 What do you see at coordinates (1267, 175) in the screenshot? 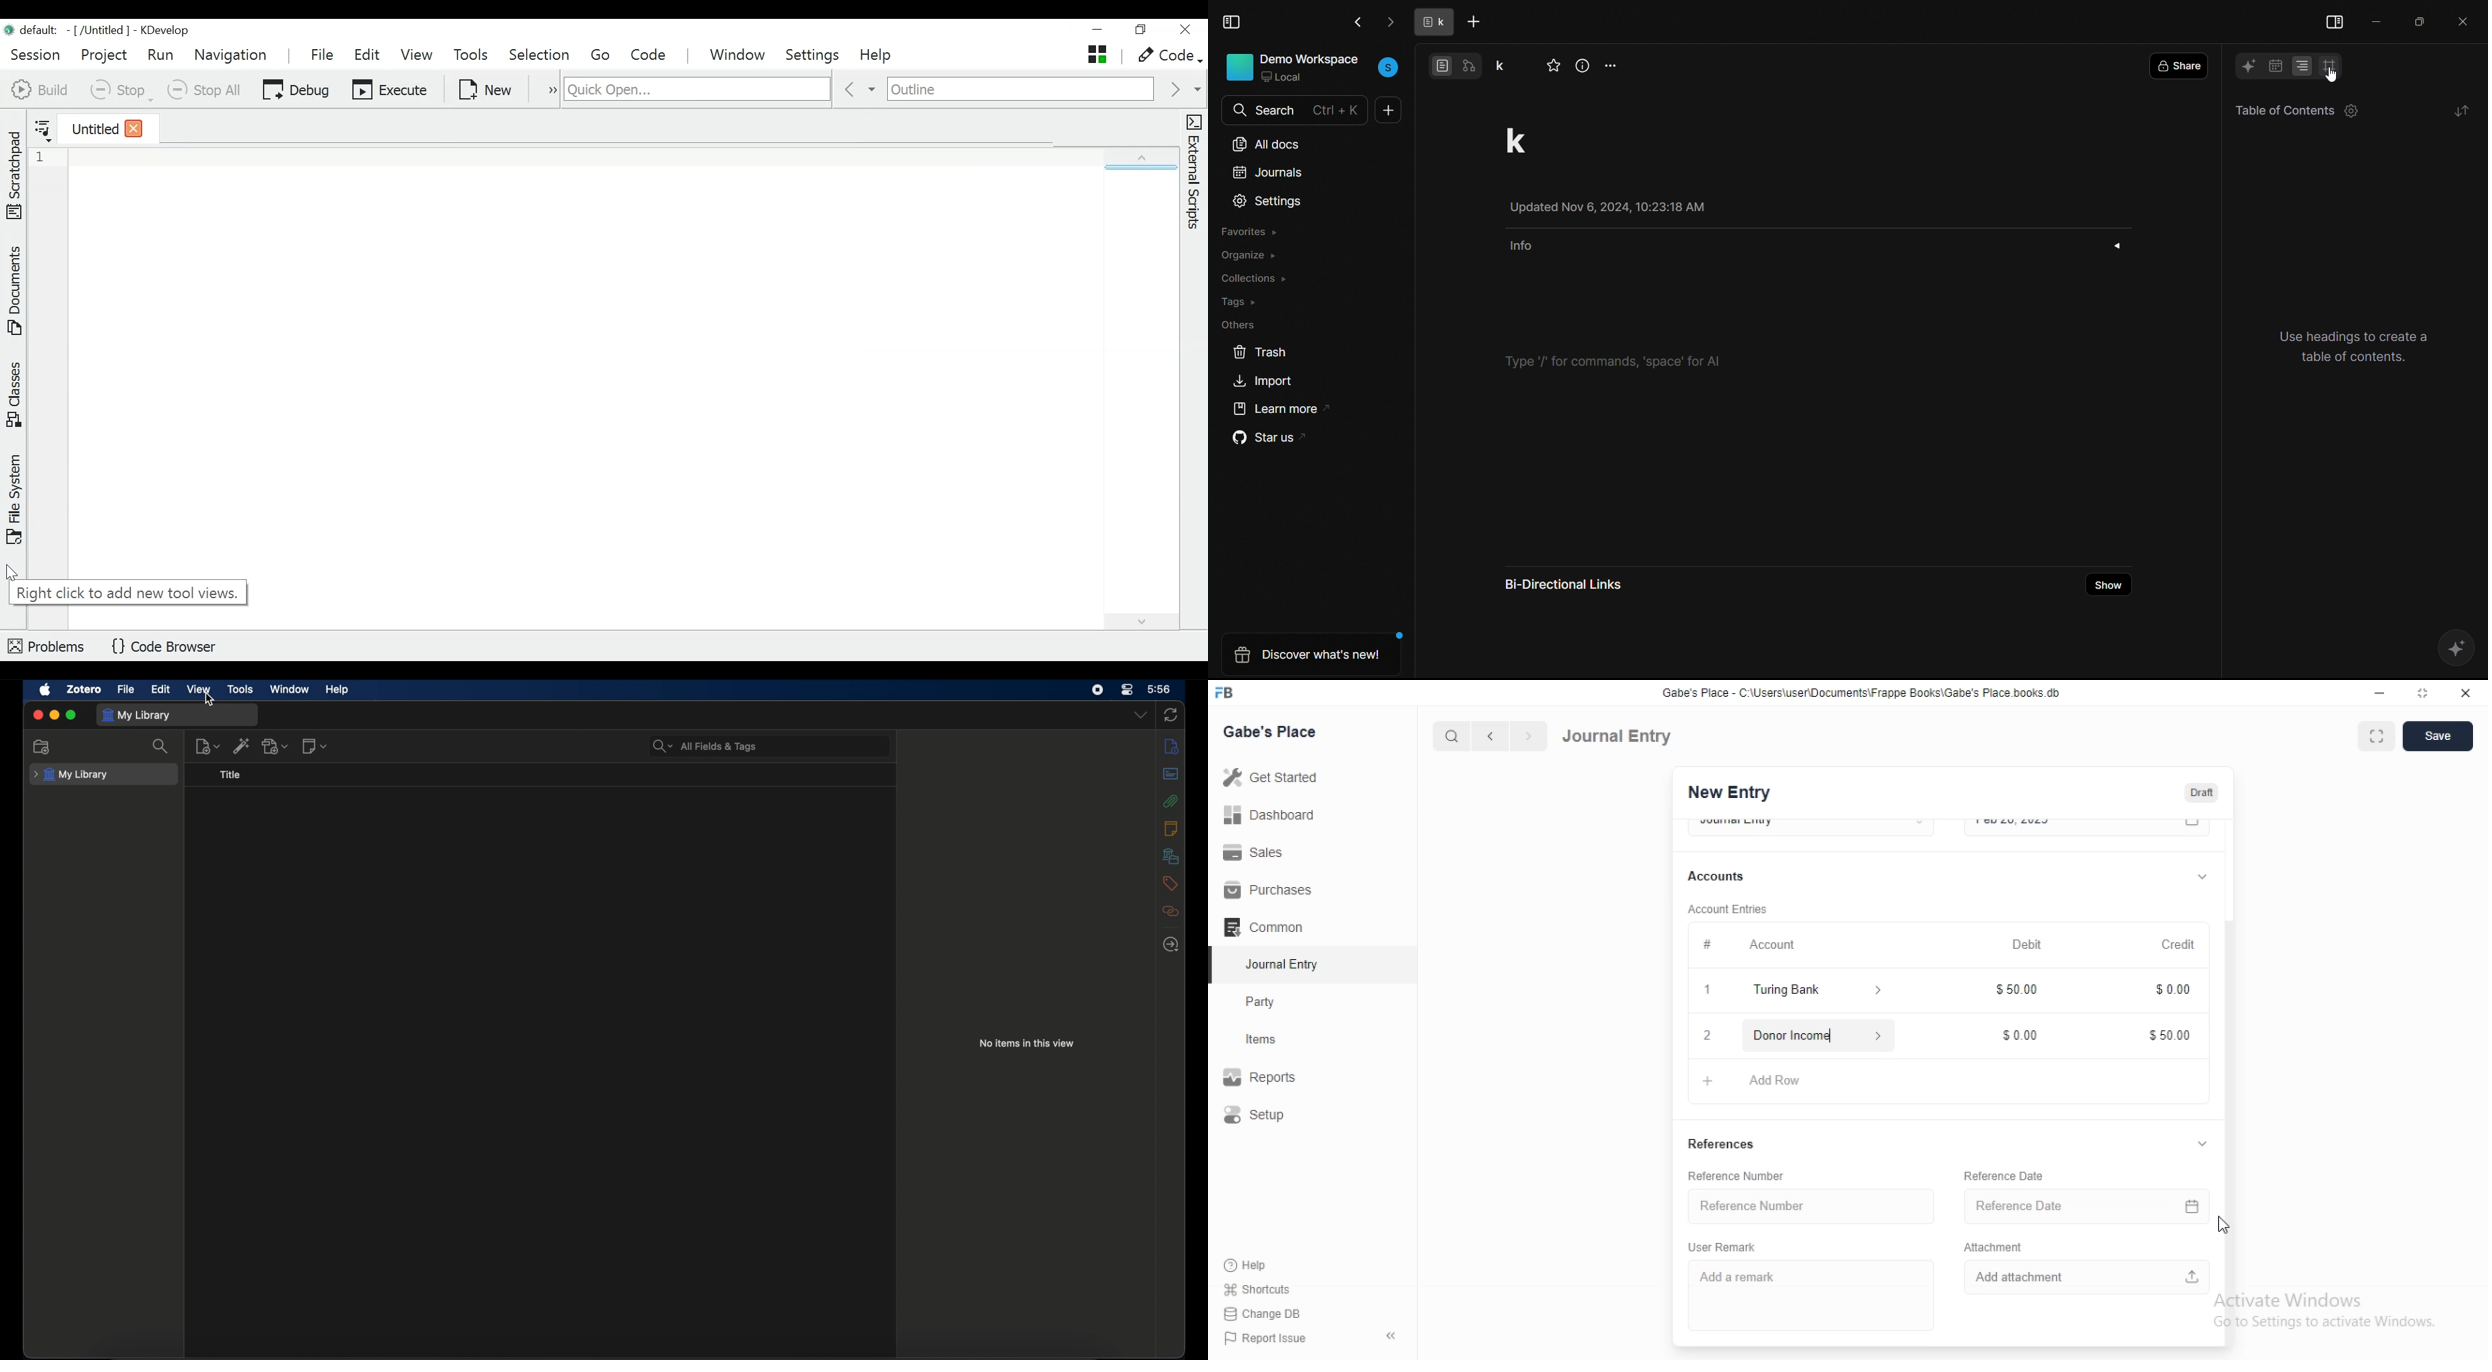
I see `journals` at bounding box center [1267, 175].